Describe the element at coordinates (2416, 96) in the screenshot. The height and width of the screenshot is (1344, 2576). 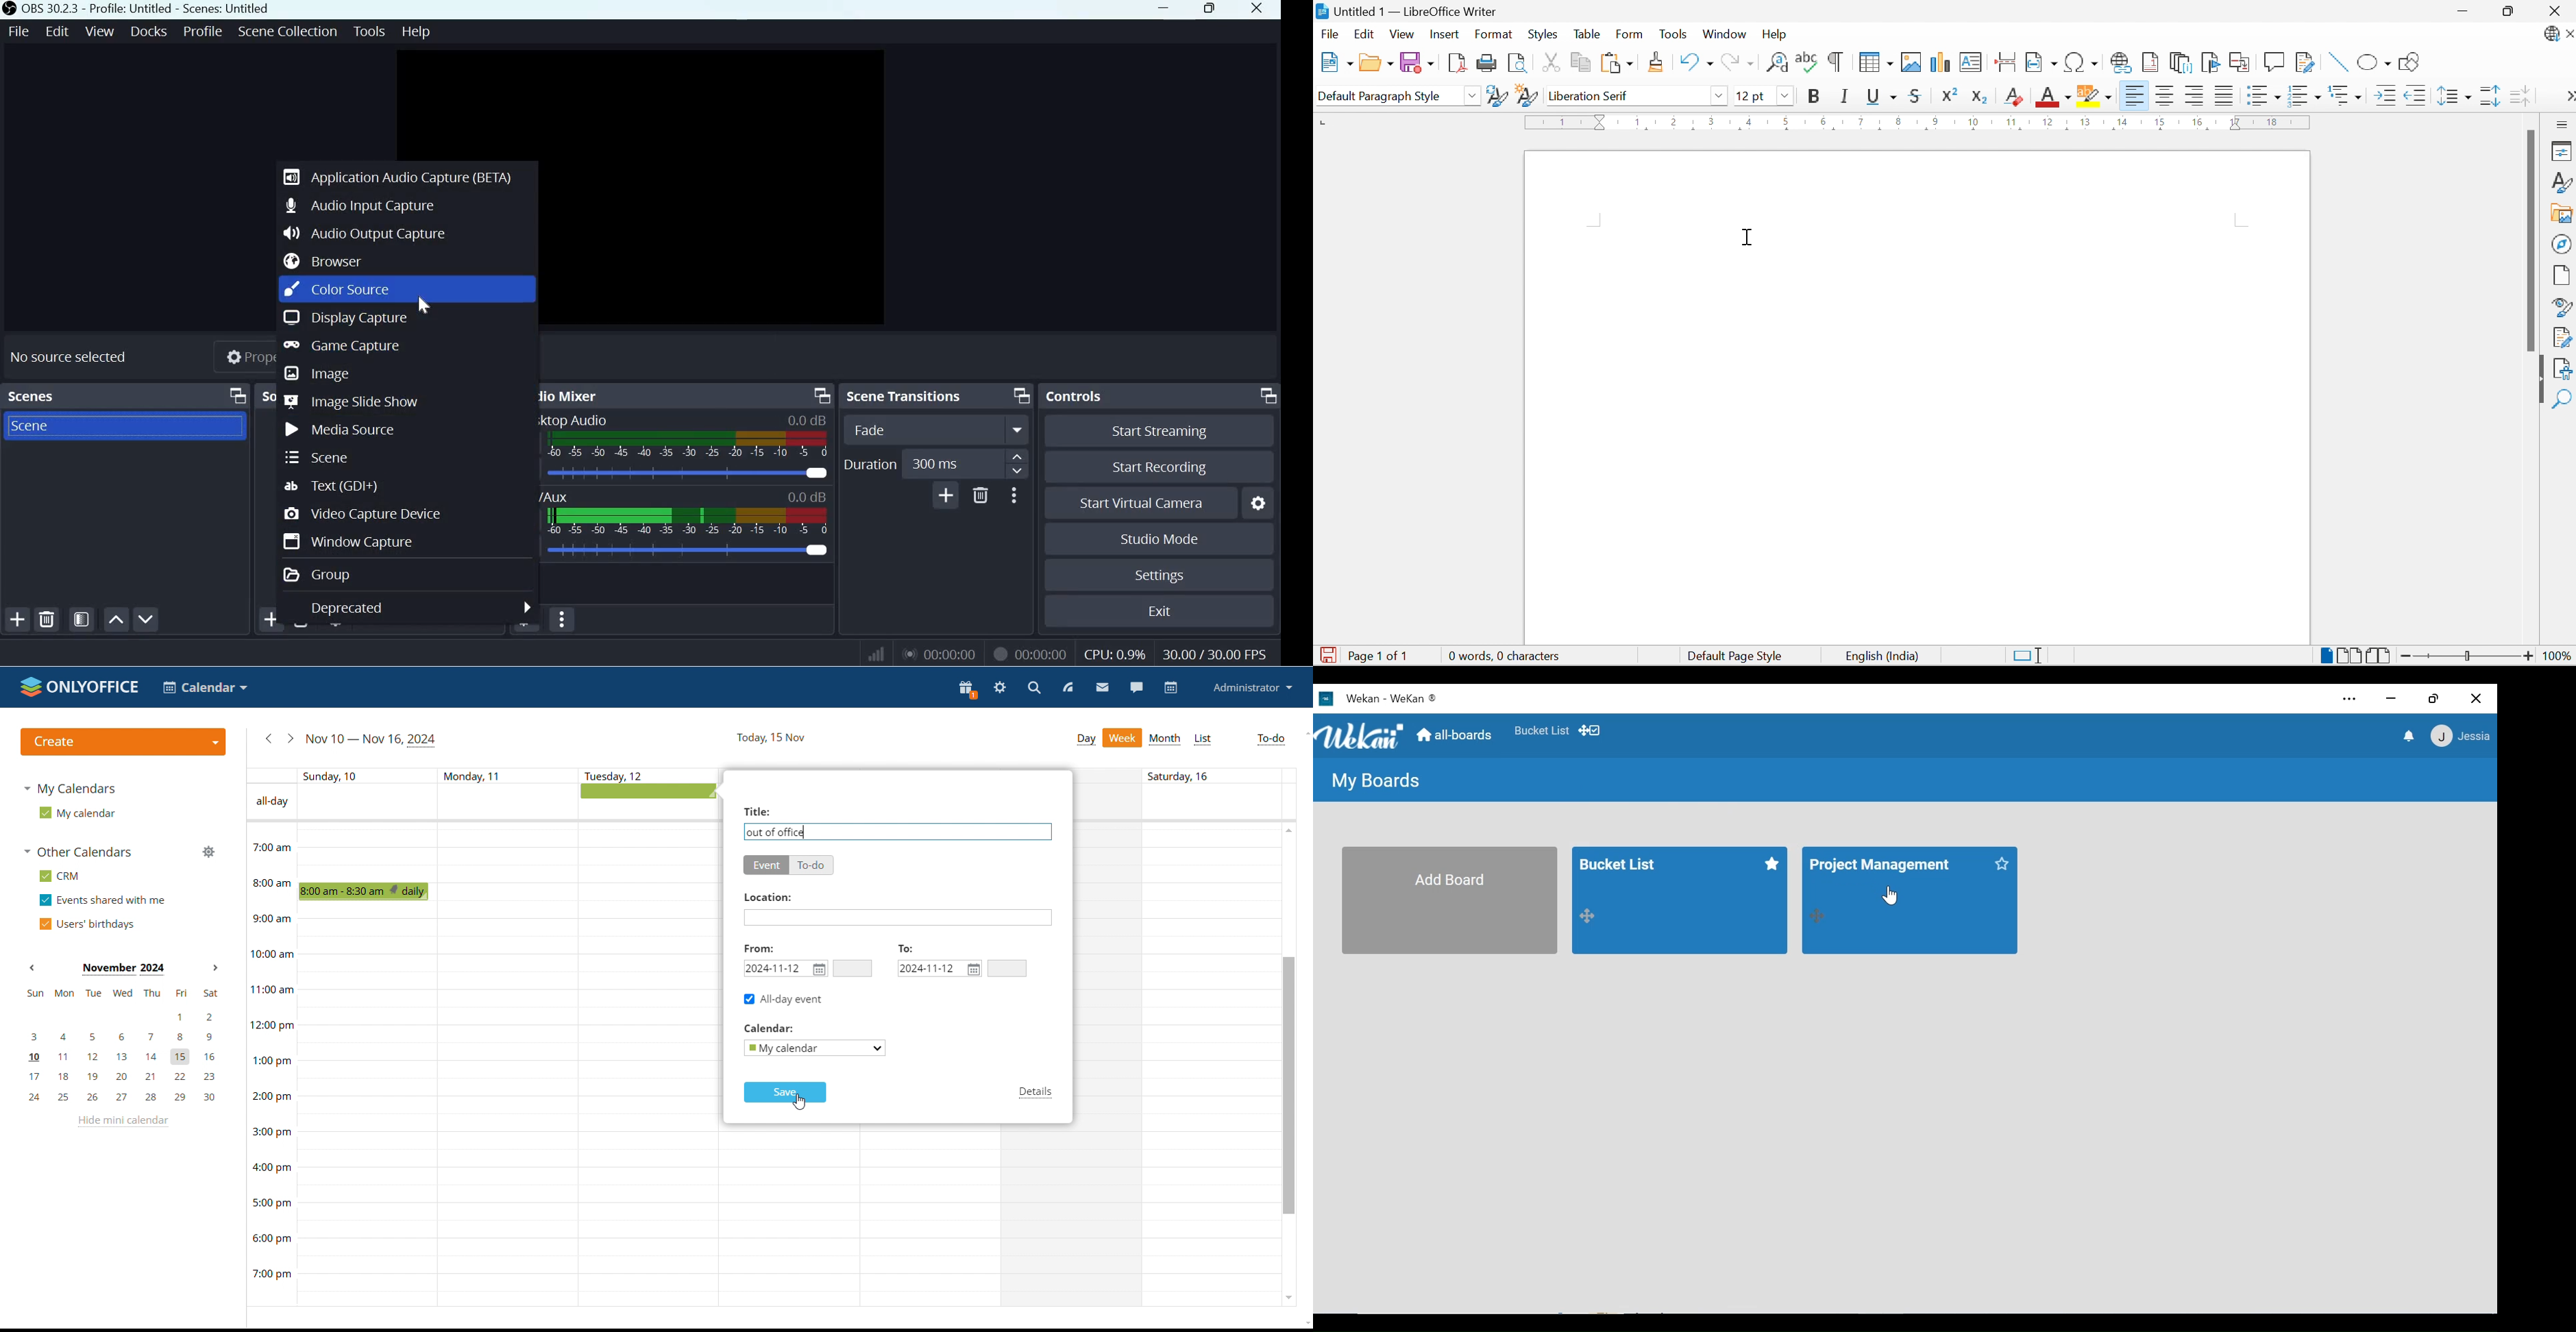
I see `Decrease Indent` at that location.